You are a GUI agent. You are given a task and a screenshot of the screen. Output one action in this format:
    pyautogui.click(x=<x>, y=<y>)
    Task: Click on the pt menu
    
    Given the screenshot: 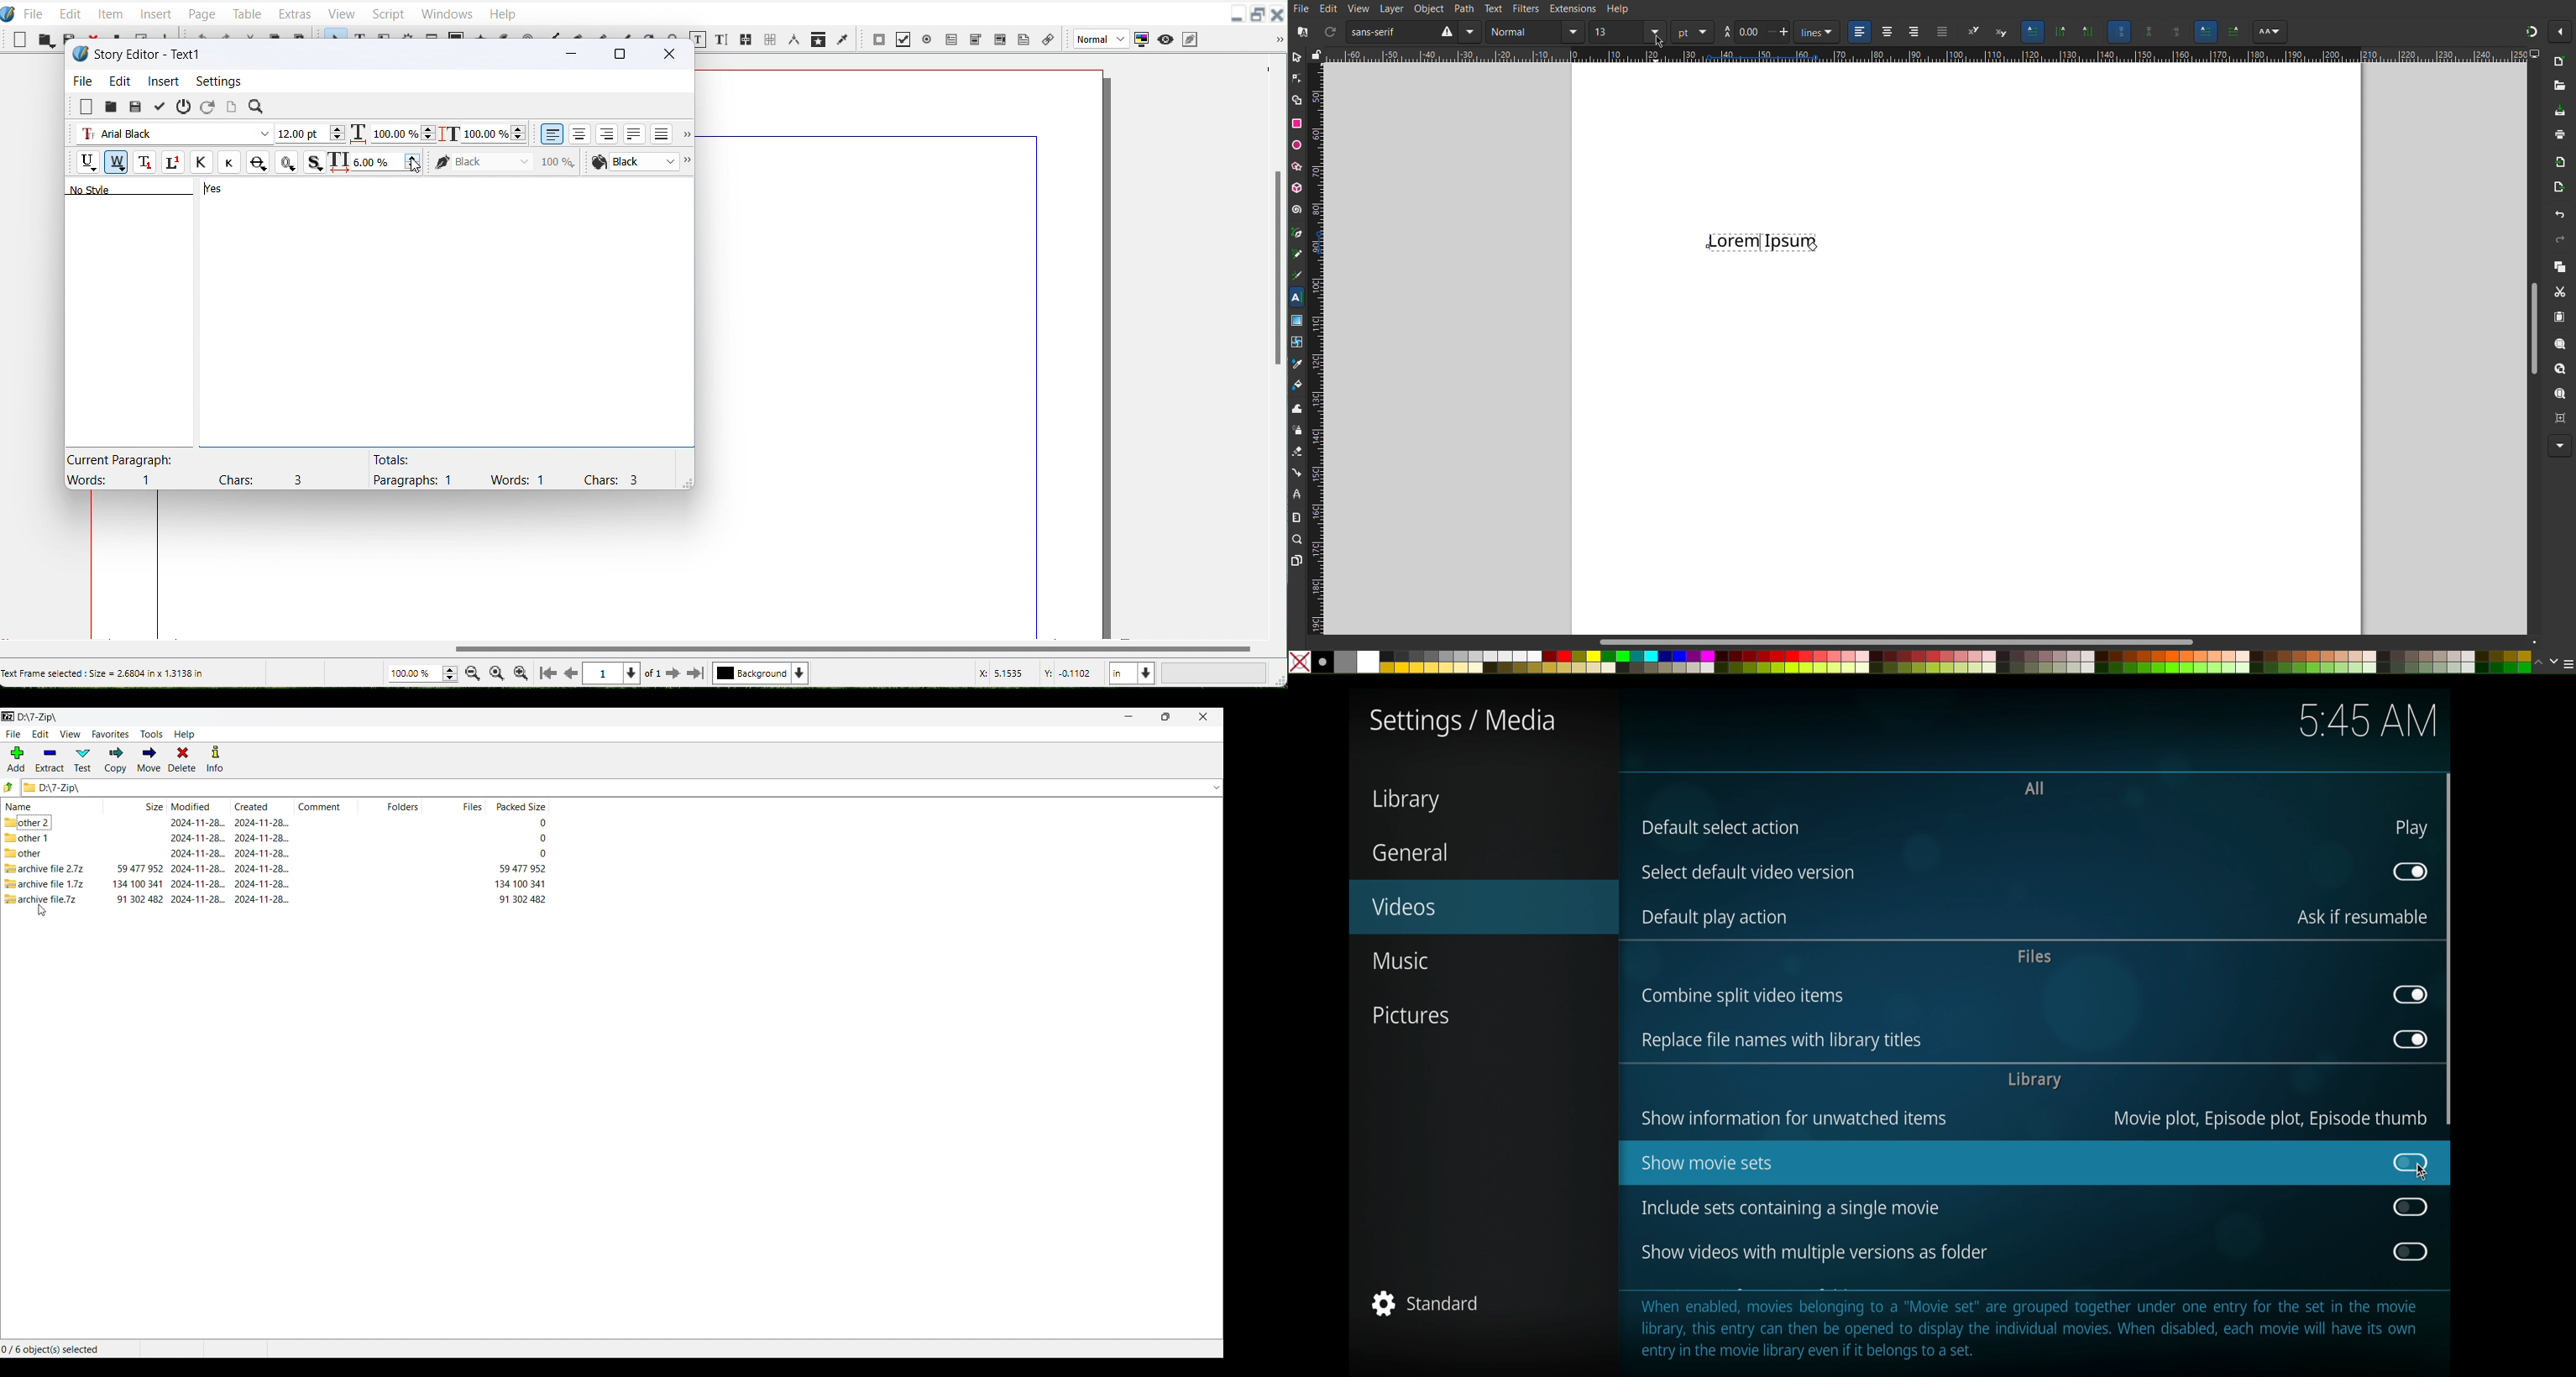 What is the action you would take?
    pyautogui.click(x=1693, y=32)
    